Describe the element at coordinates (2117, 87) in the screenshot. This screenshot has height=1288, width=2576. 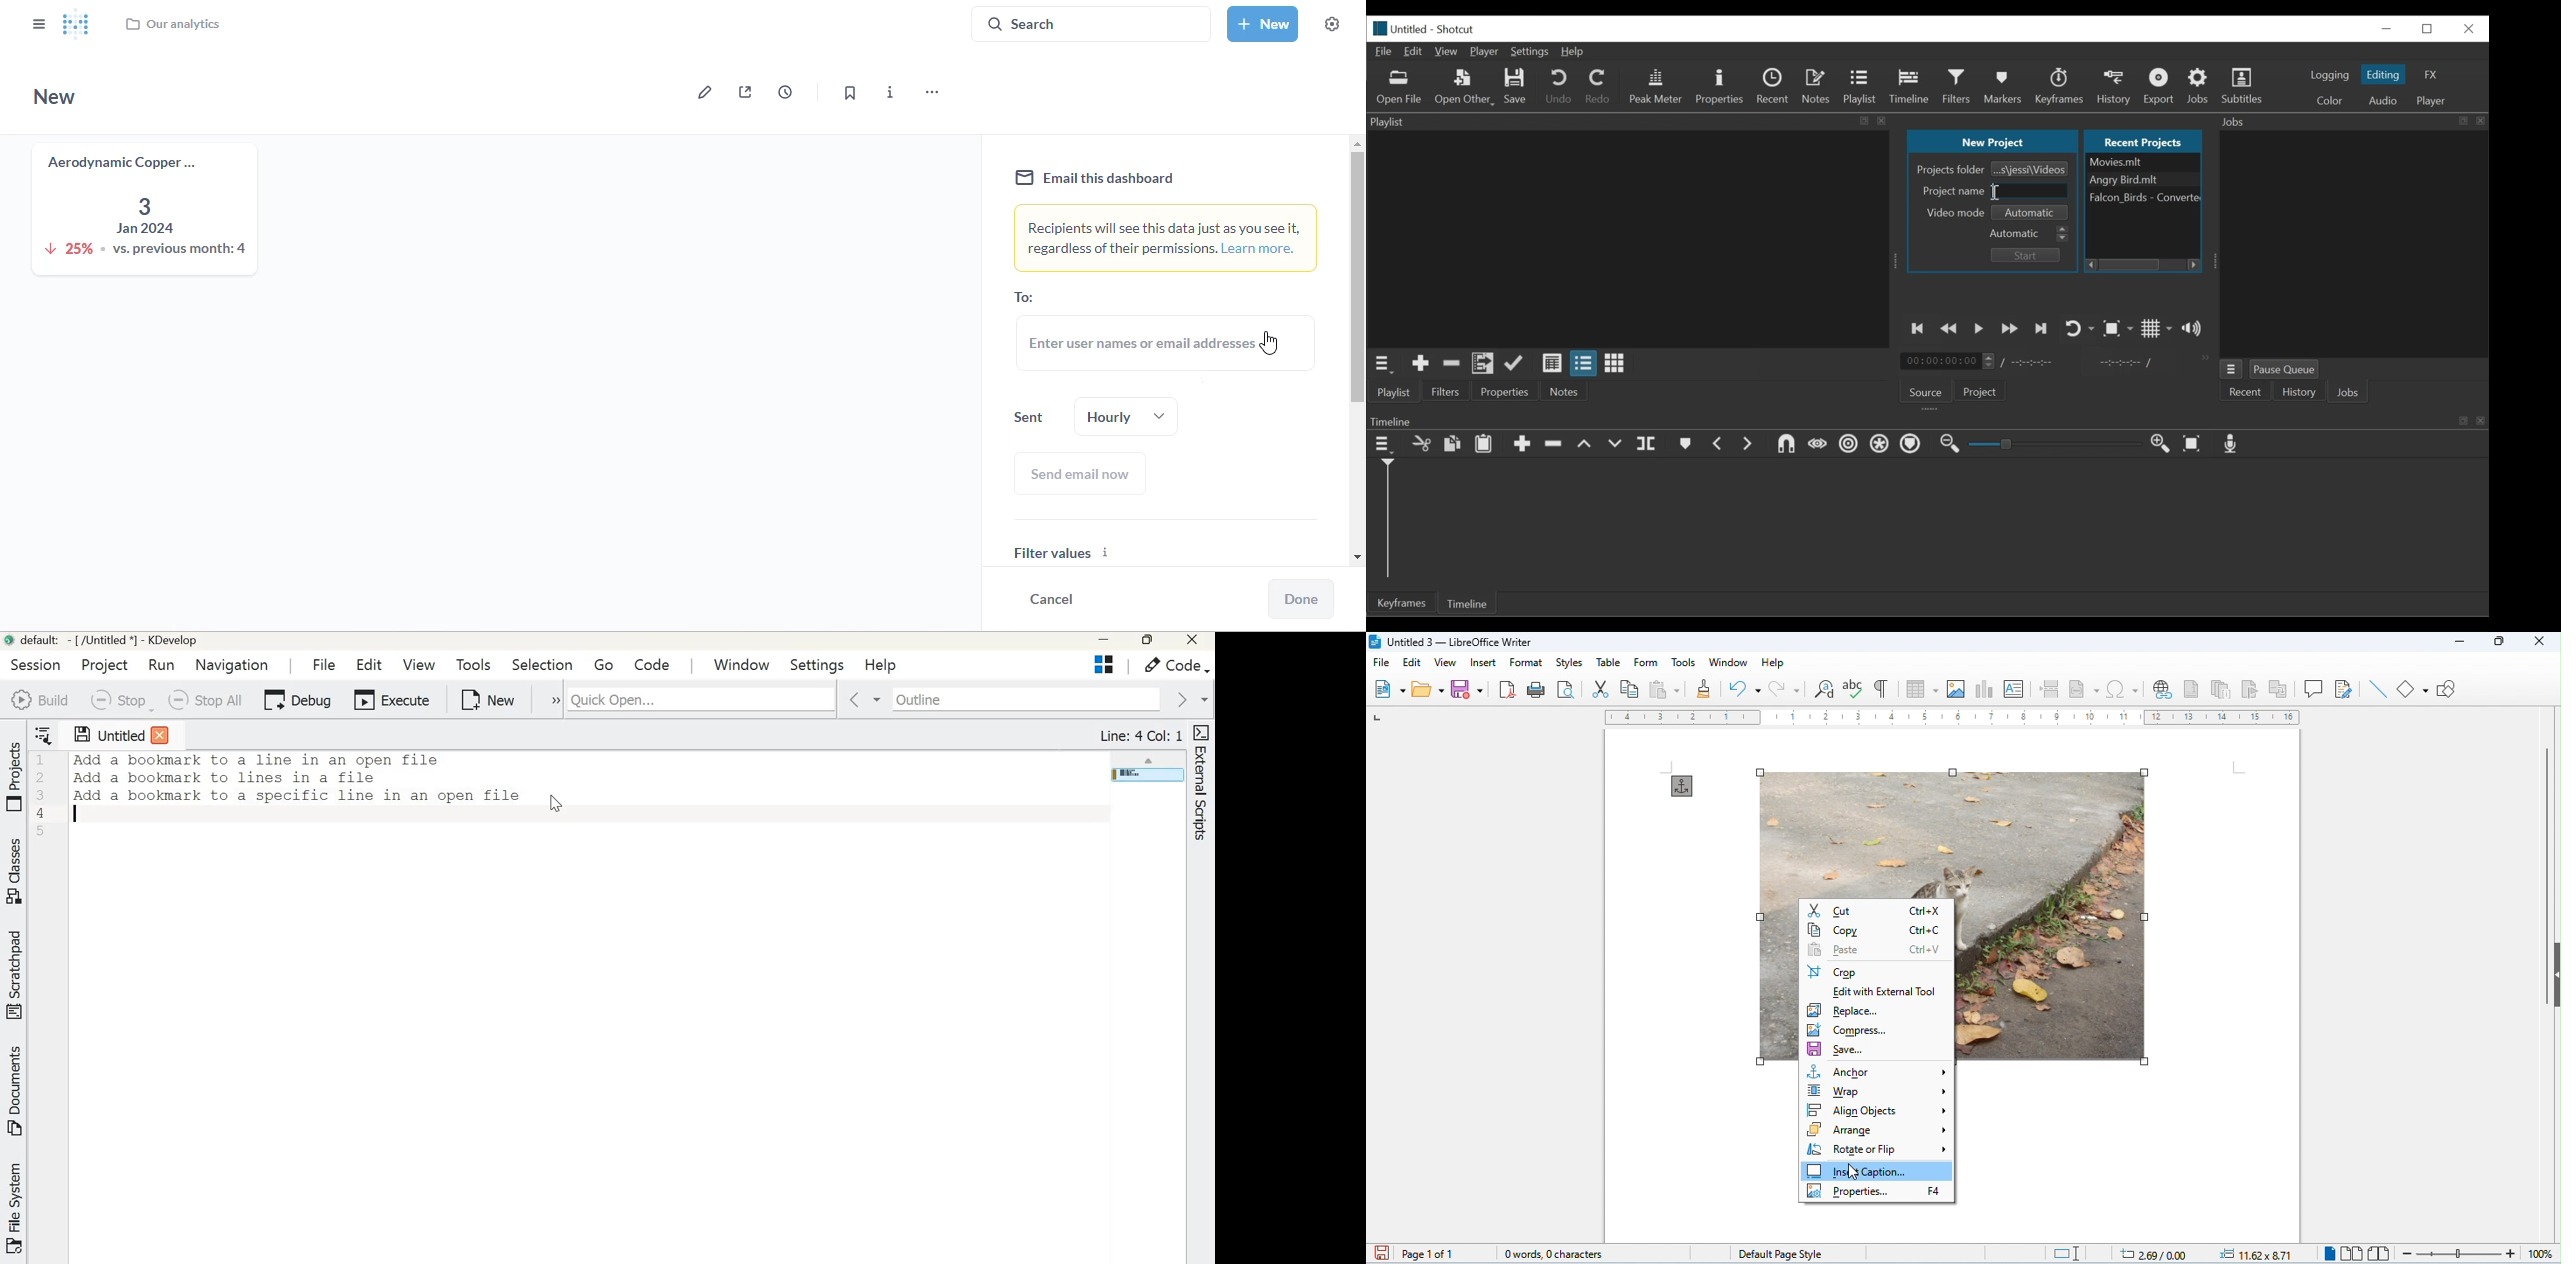
I see `History` at that location.